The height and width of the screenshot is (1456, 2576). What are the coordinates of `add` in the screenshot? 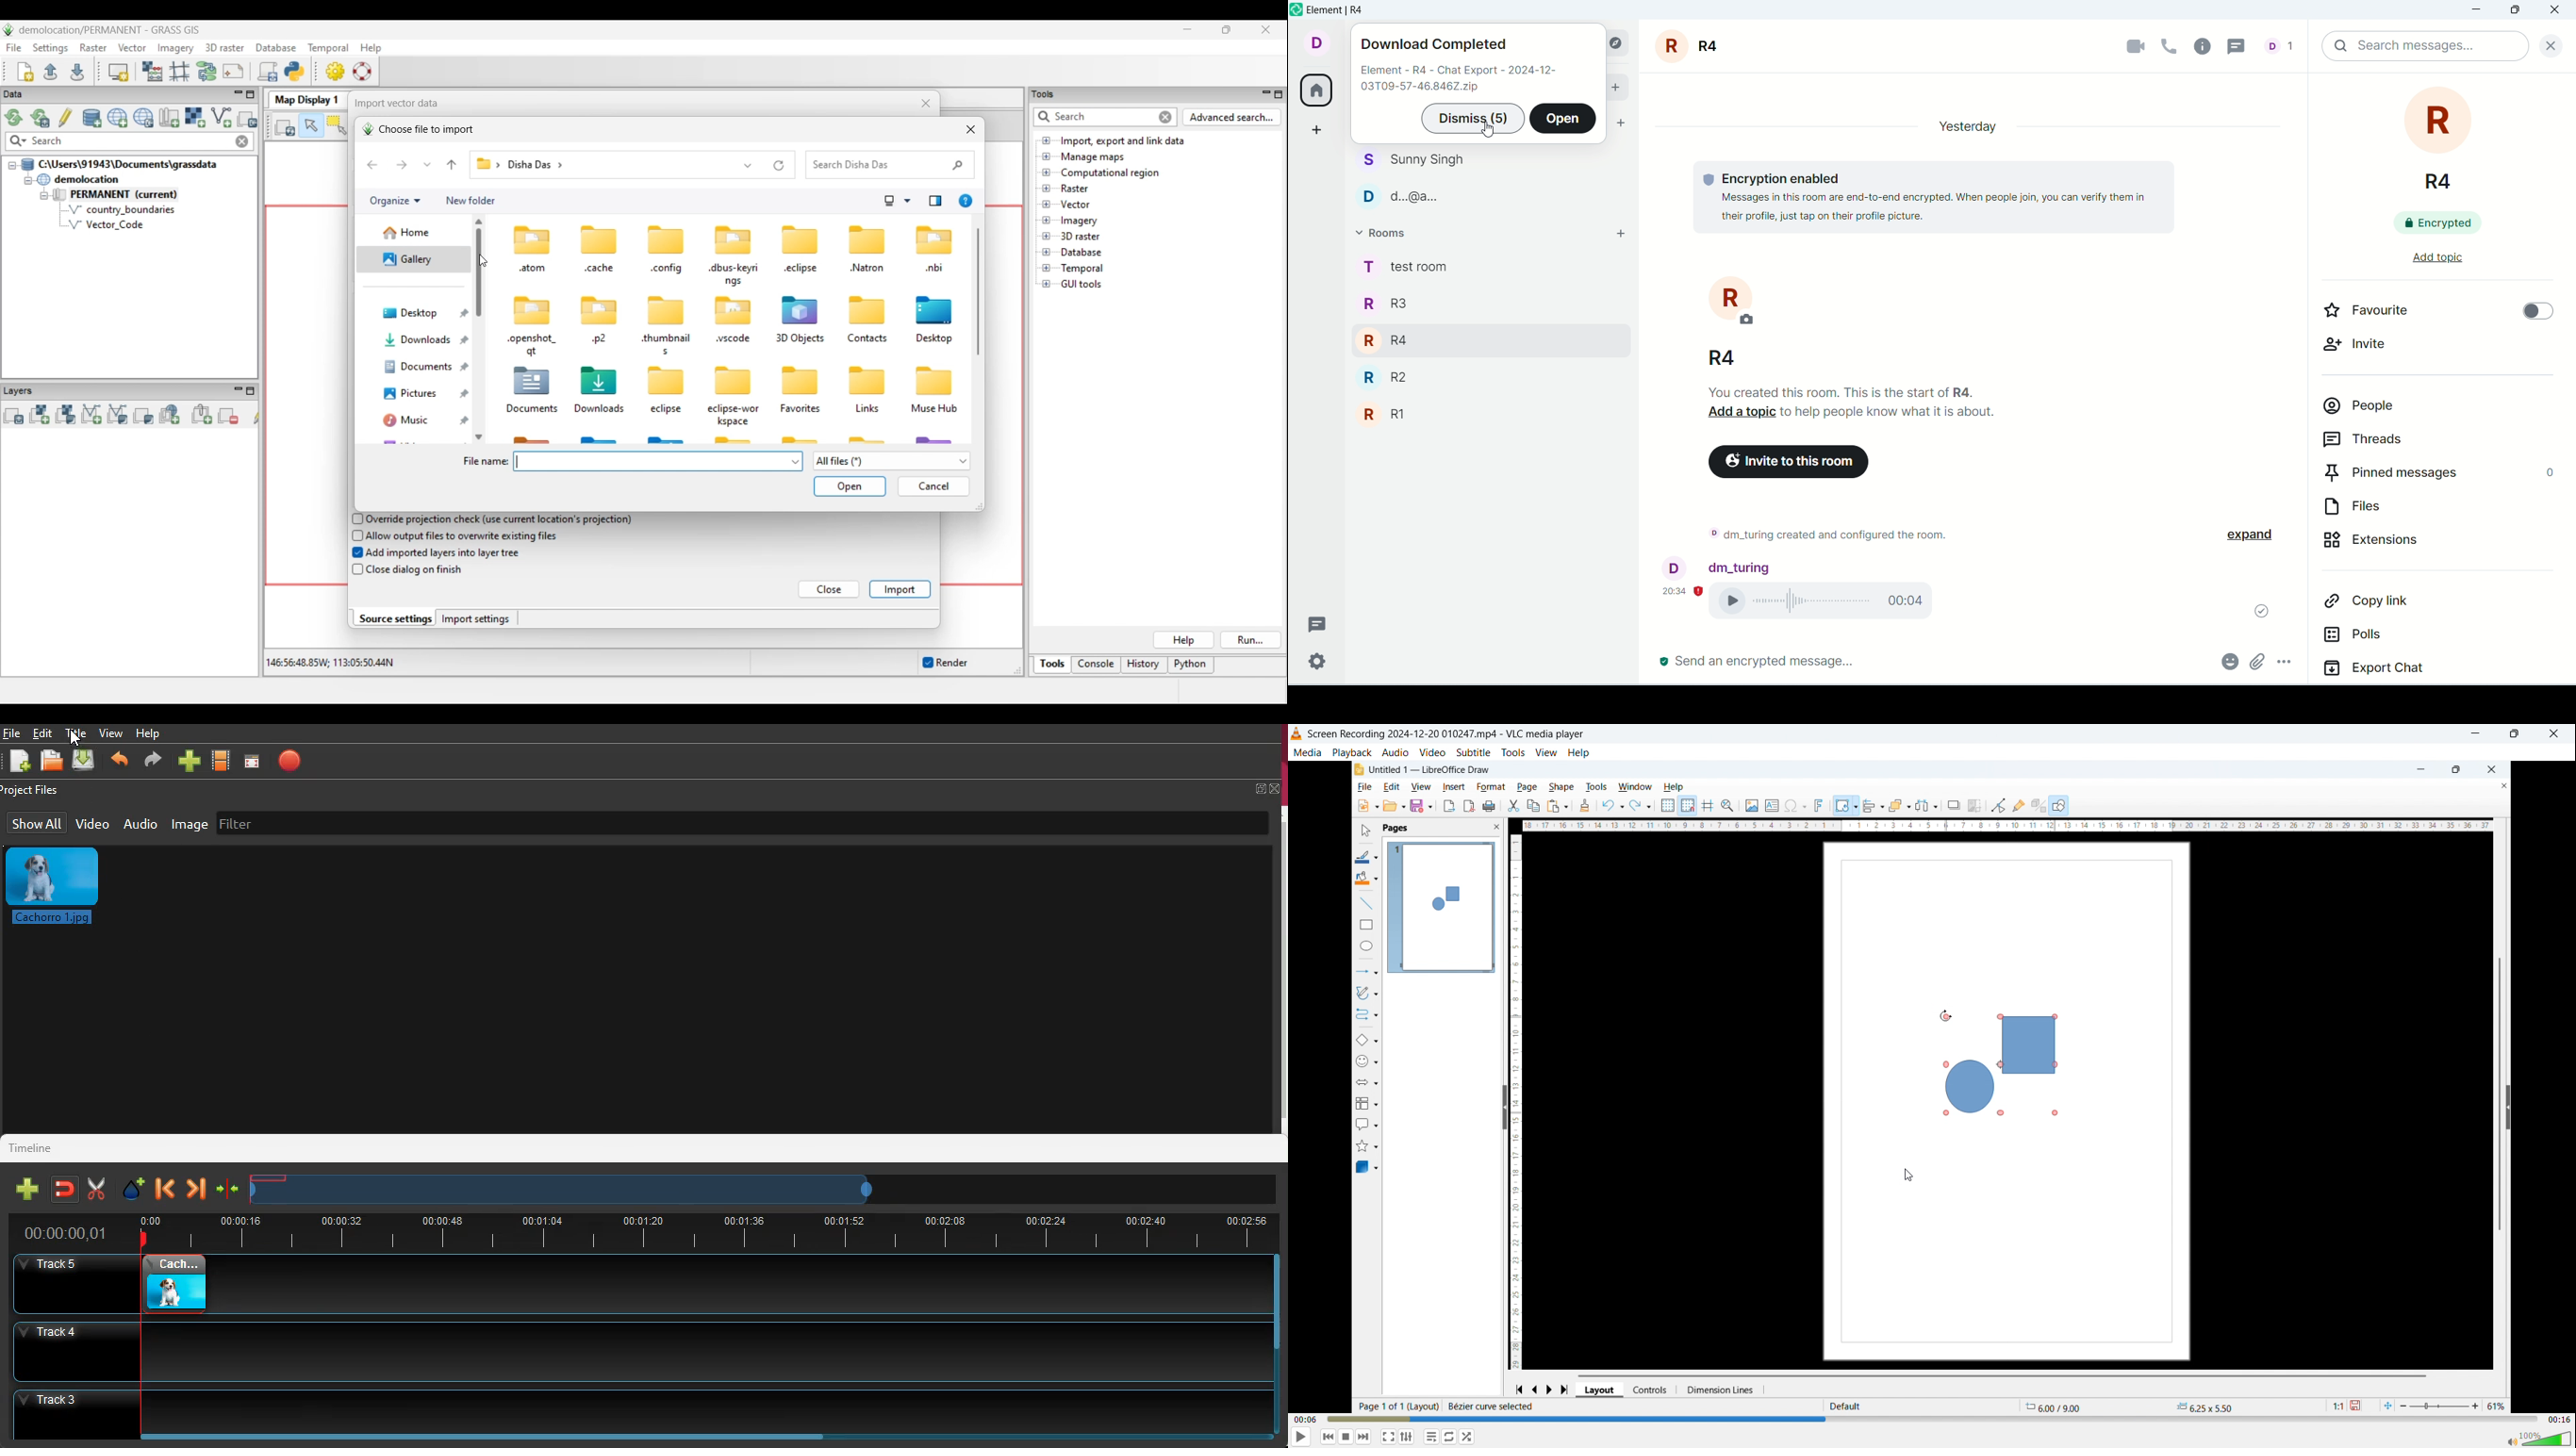 It's located at (24, 1190).